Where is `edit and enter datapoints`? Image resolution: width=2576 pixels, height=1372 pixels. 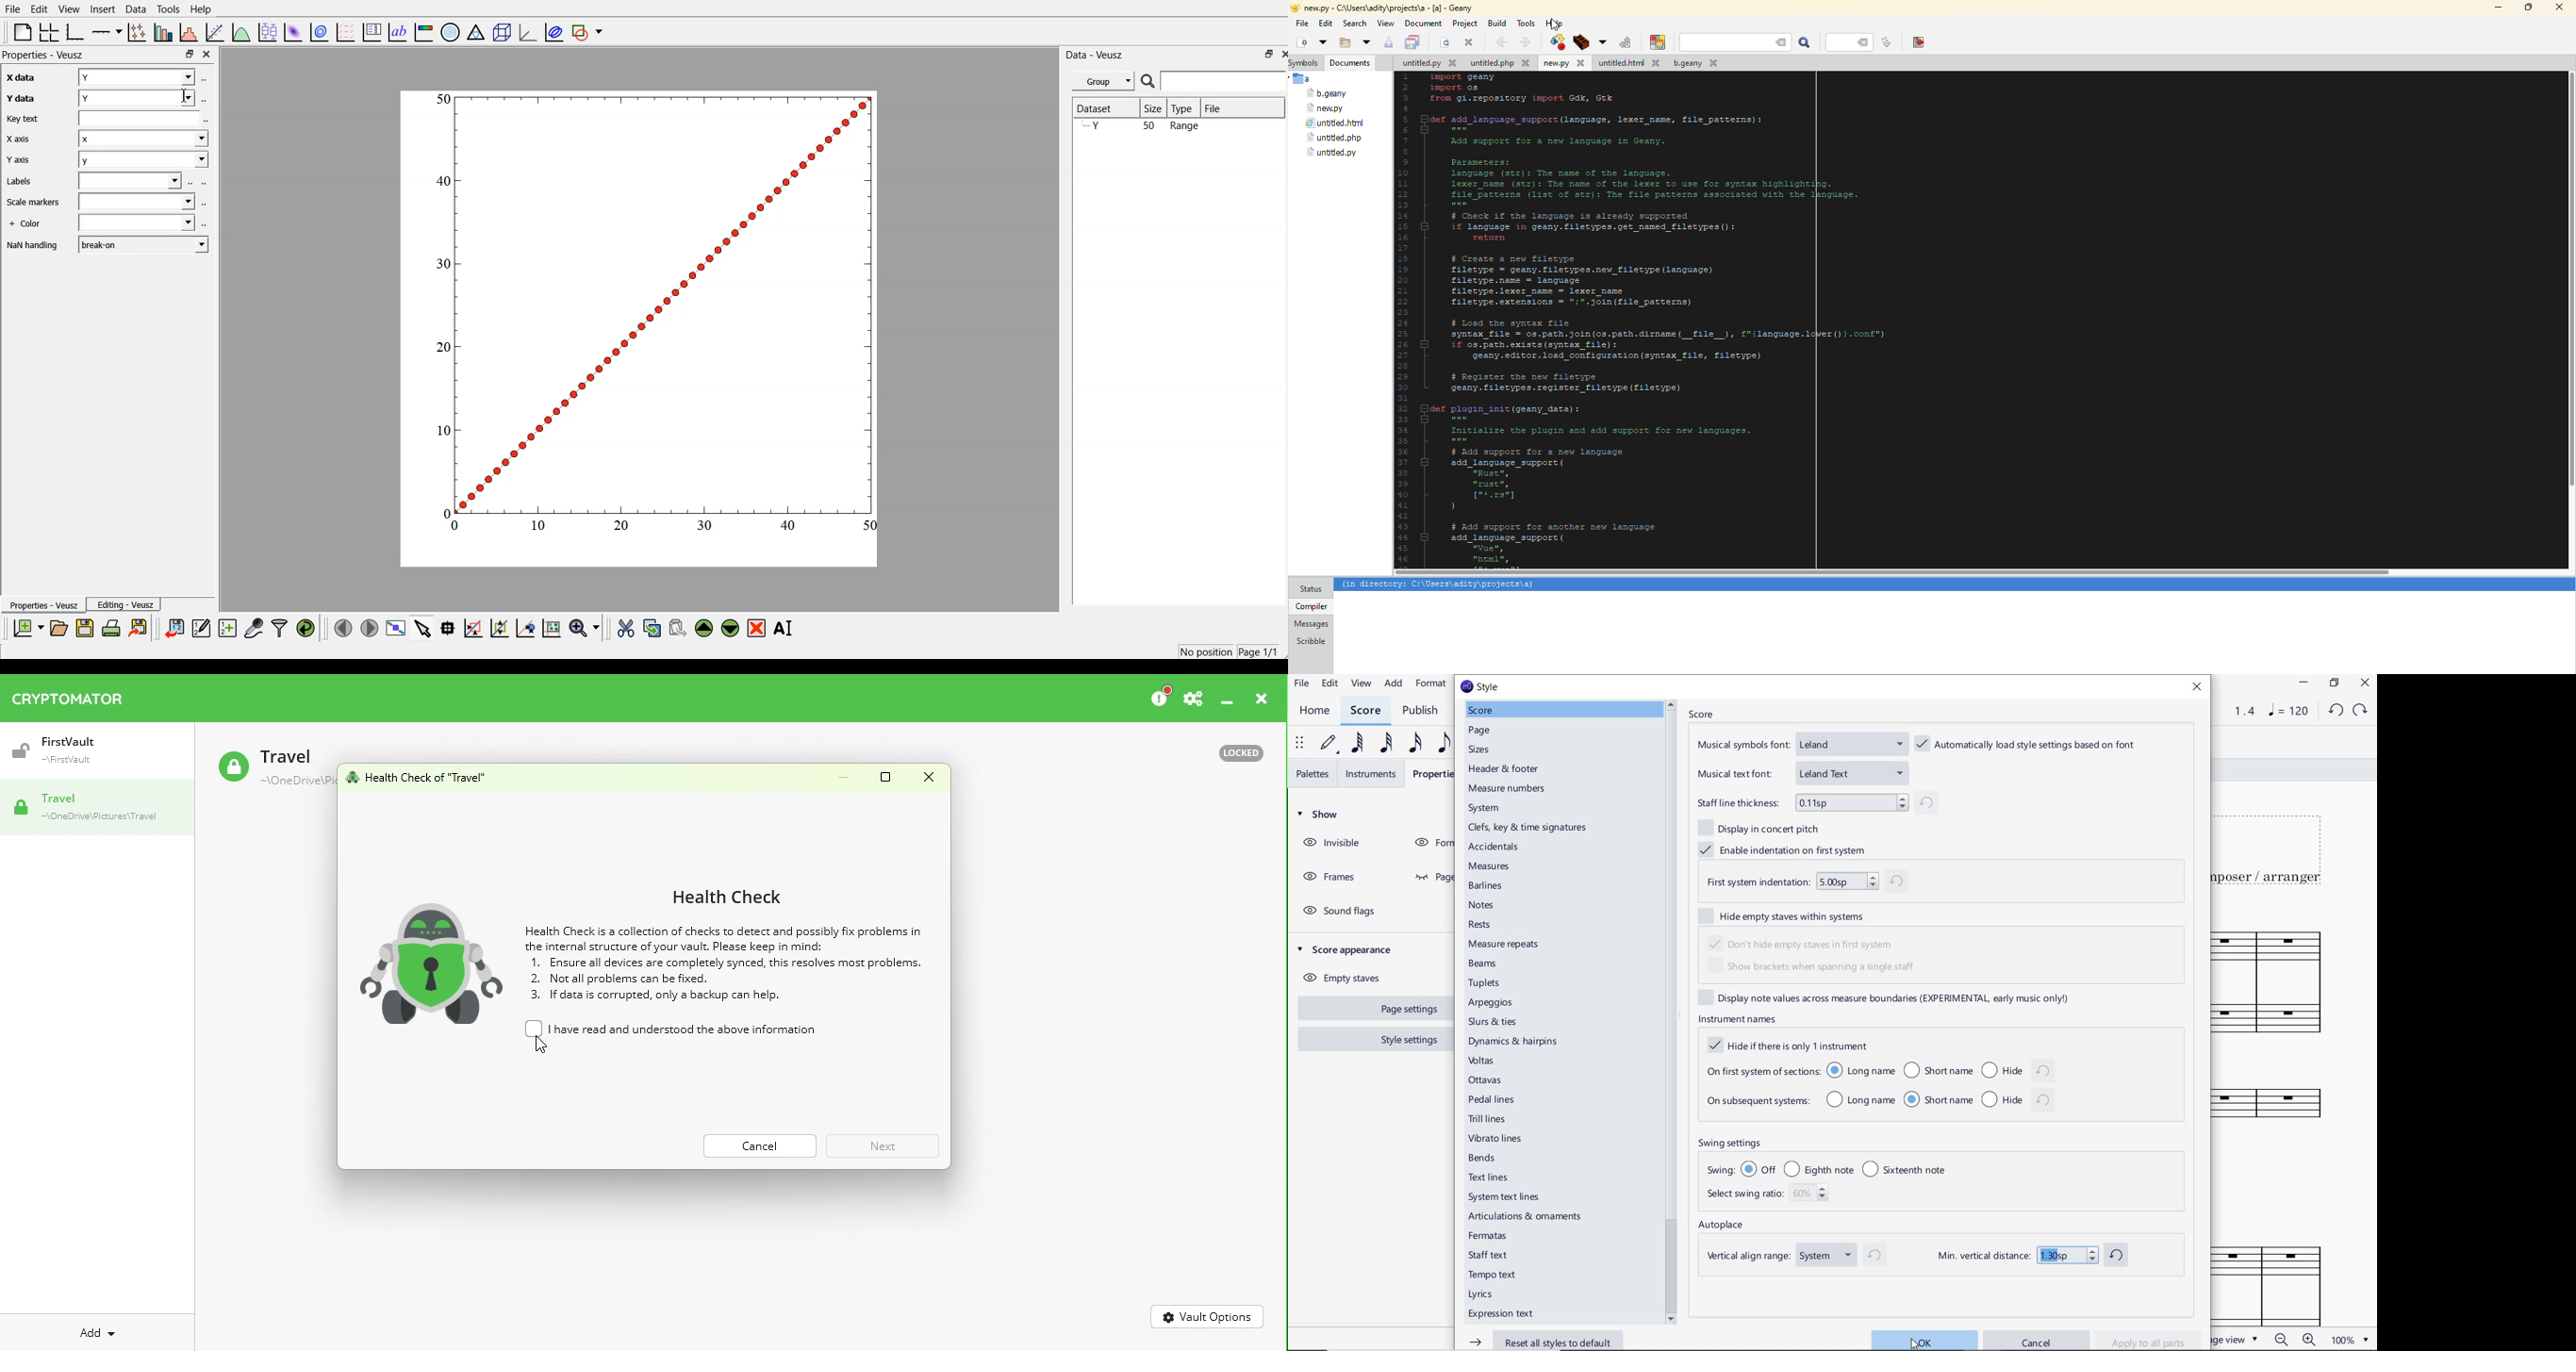 edit and enter datapoints is located at coordinates (202, 629).